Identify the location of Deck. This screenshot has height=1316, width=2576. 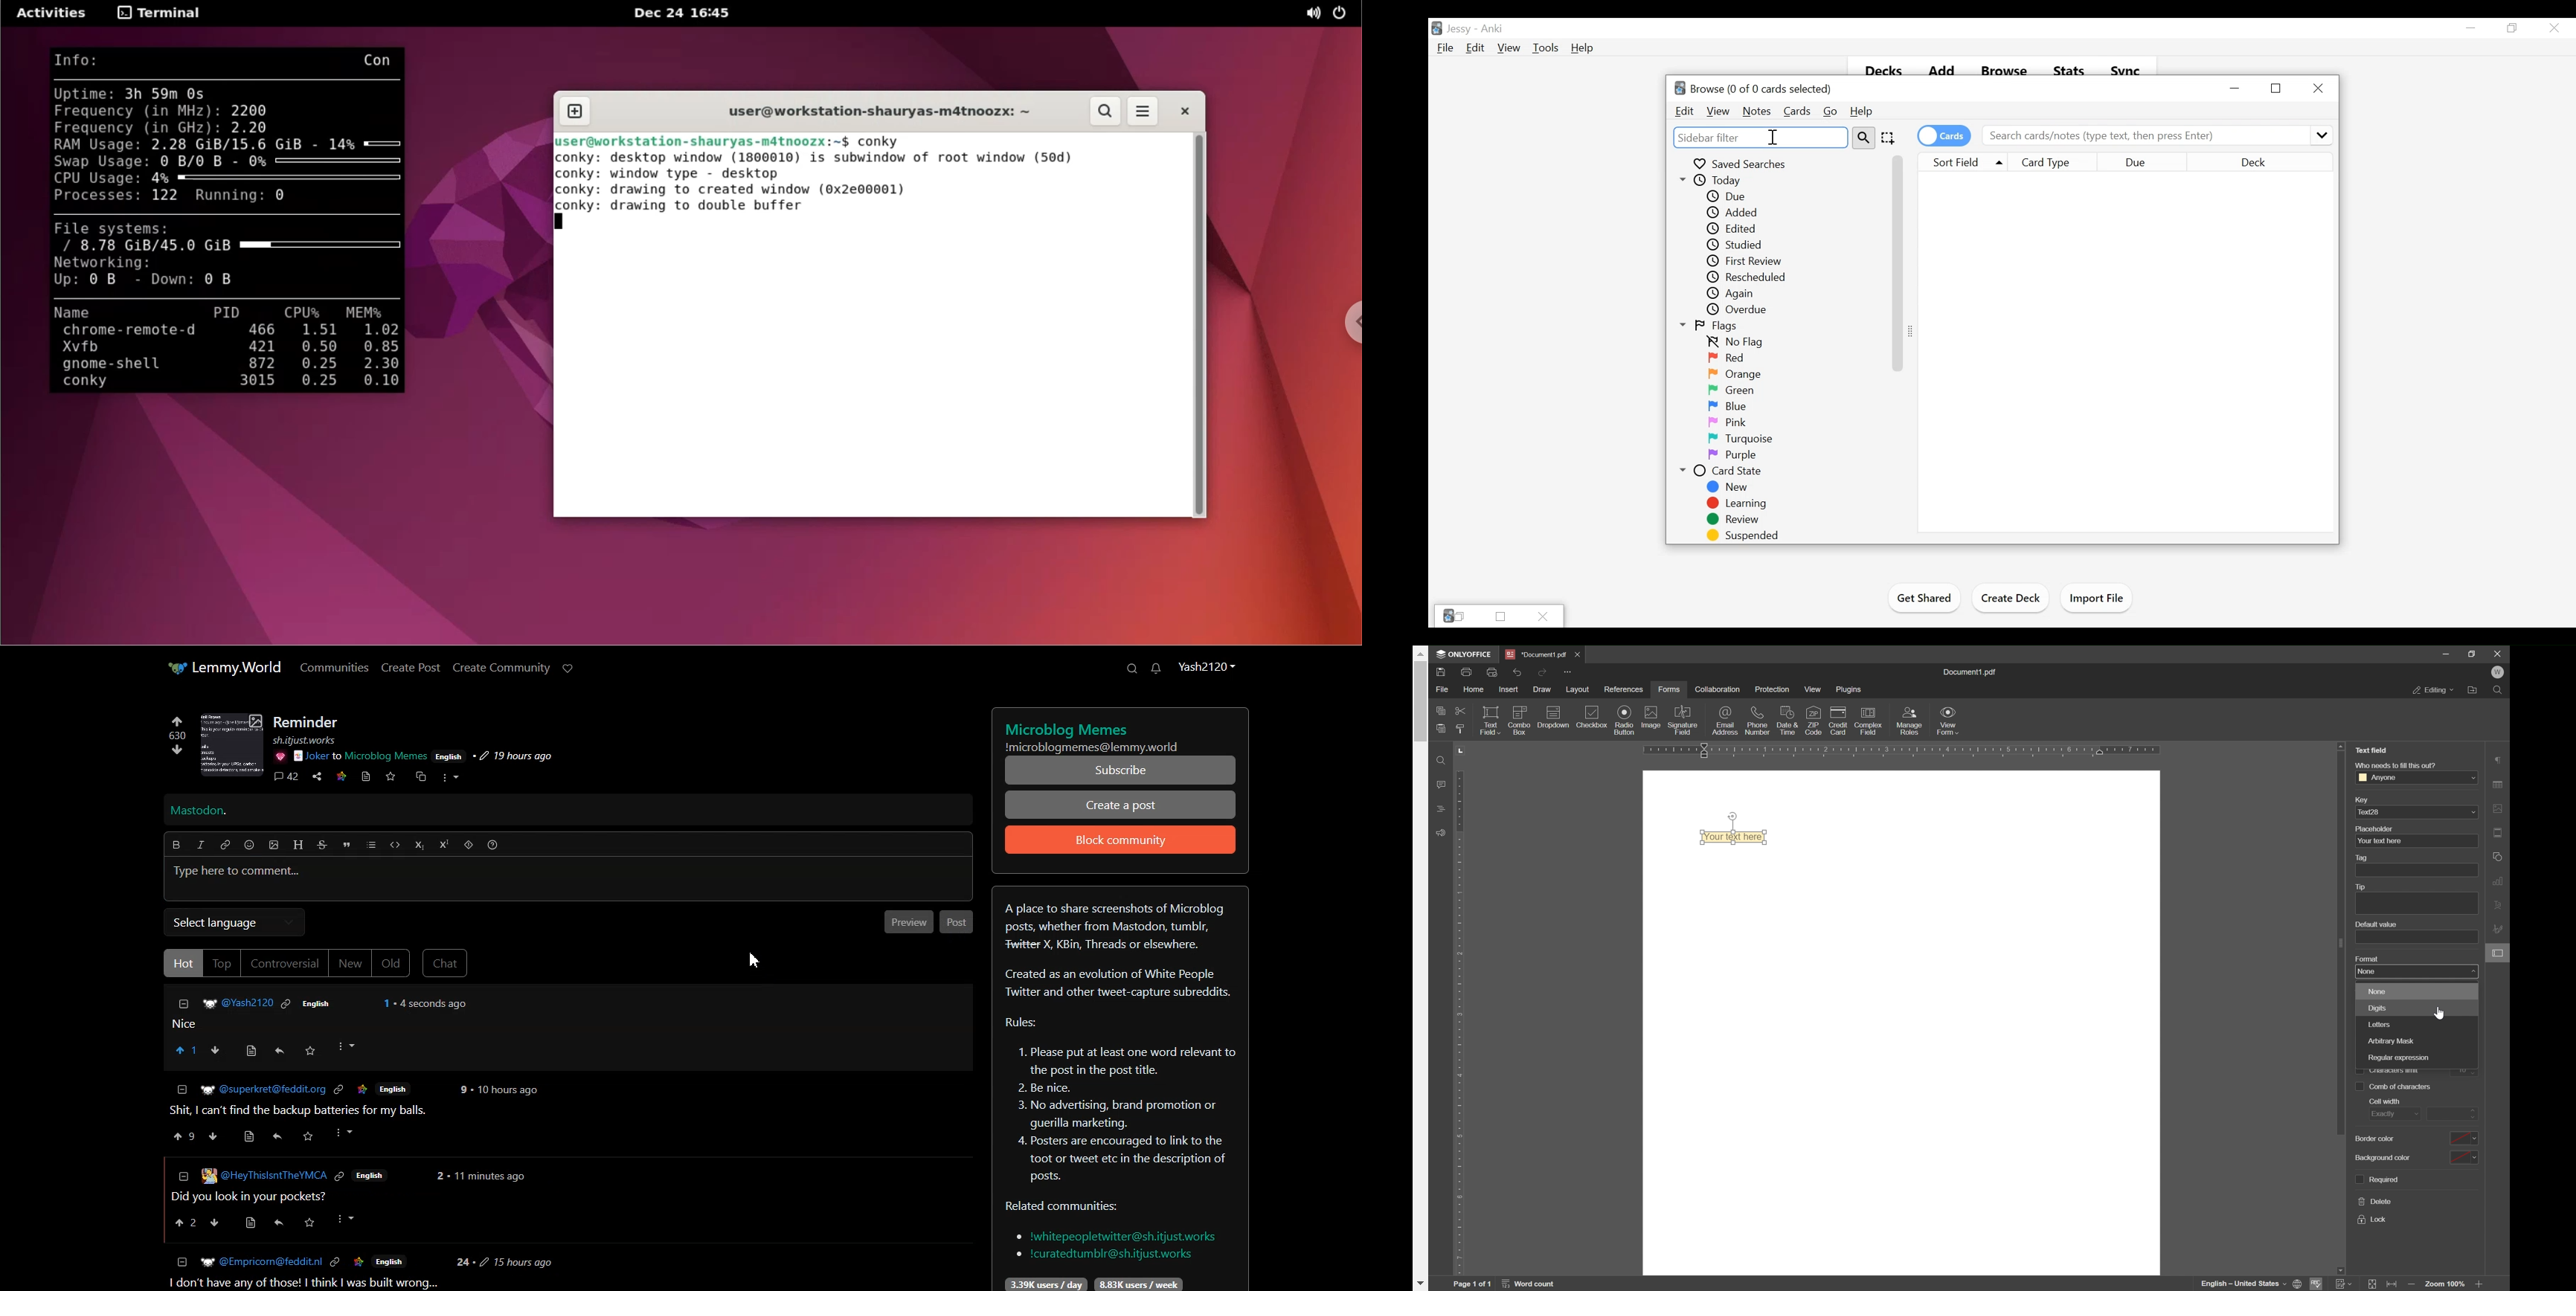
(2274, 162).